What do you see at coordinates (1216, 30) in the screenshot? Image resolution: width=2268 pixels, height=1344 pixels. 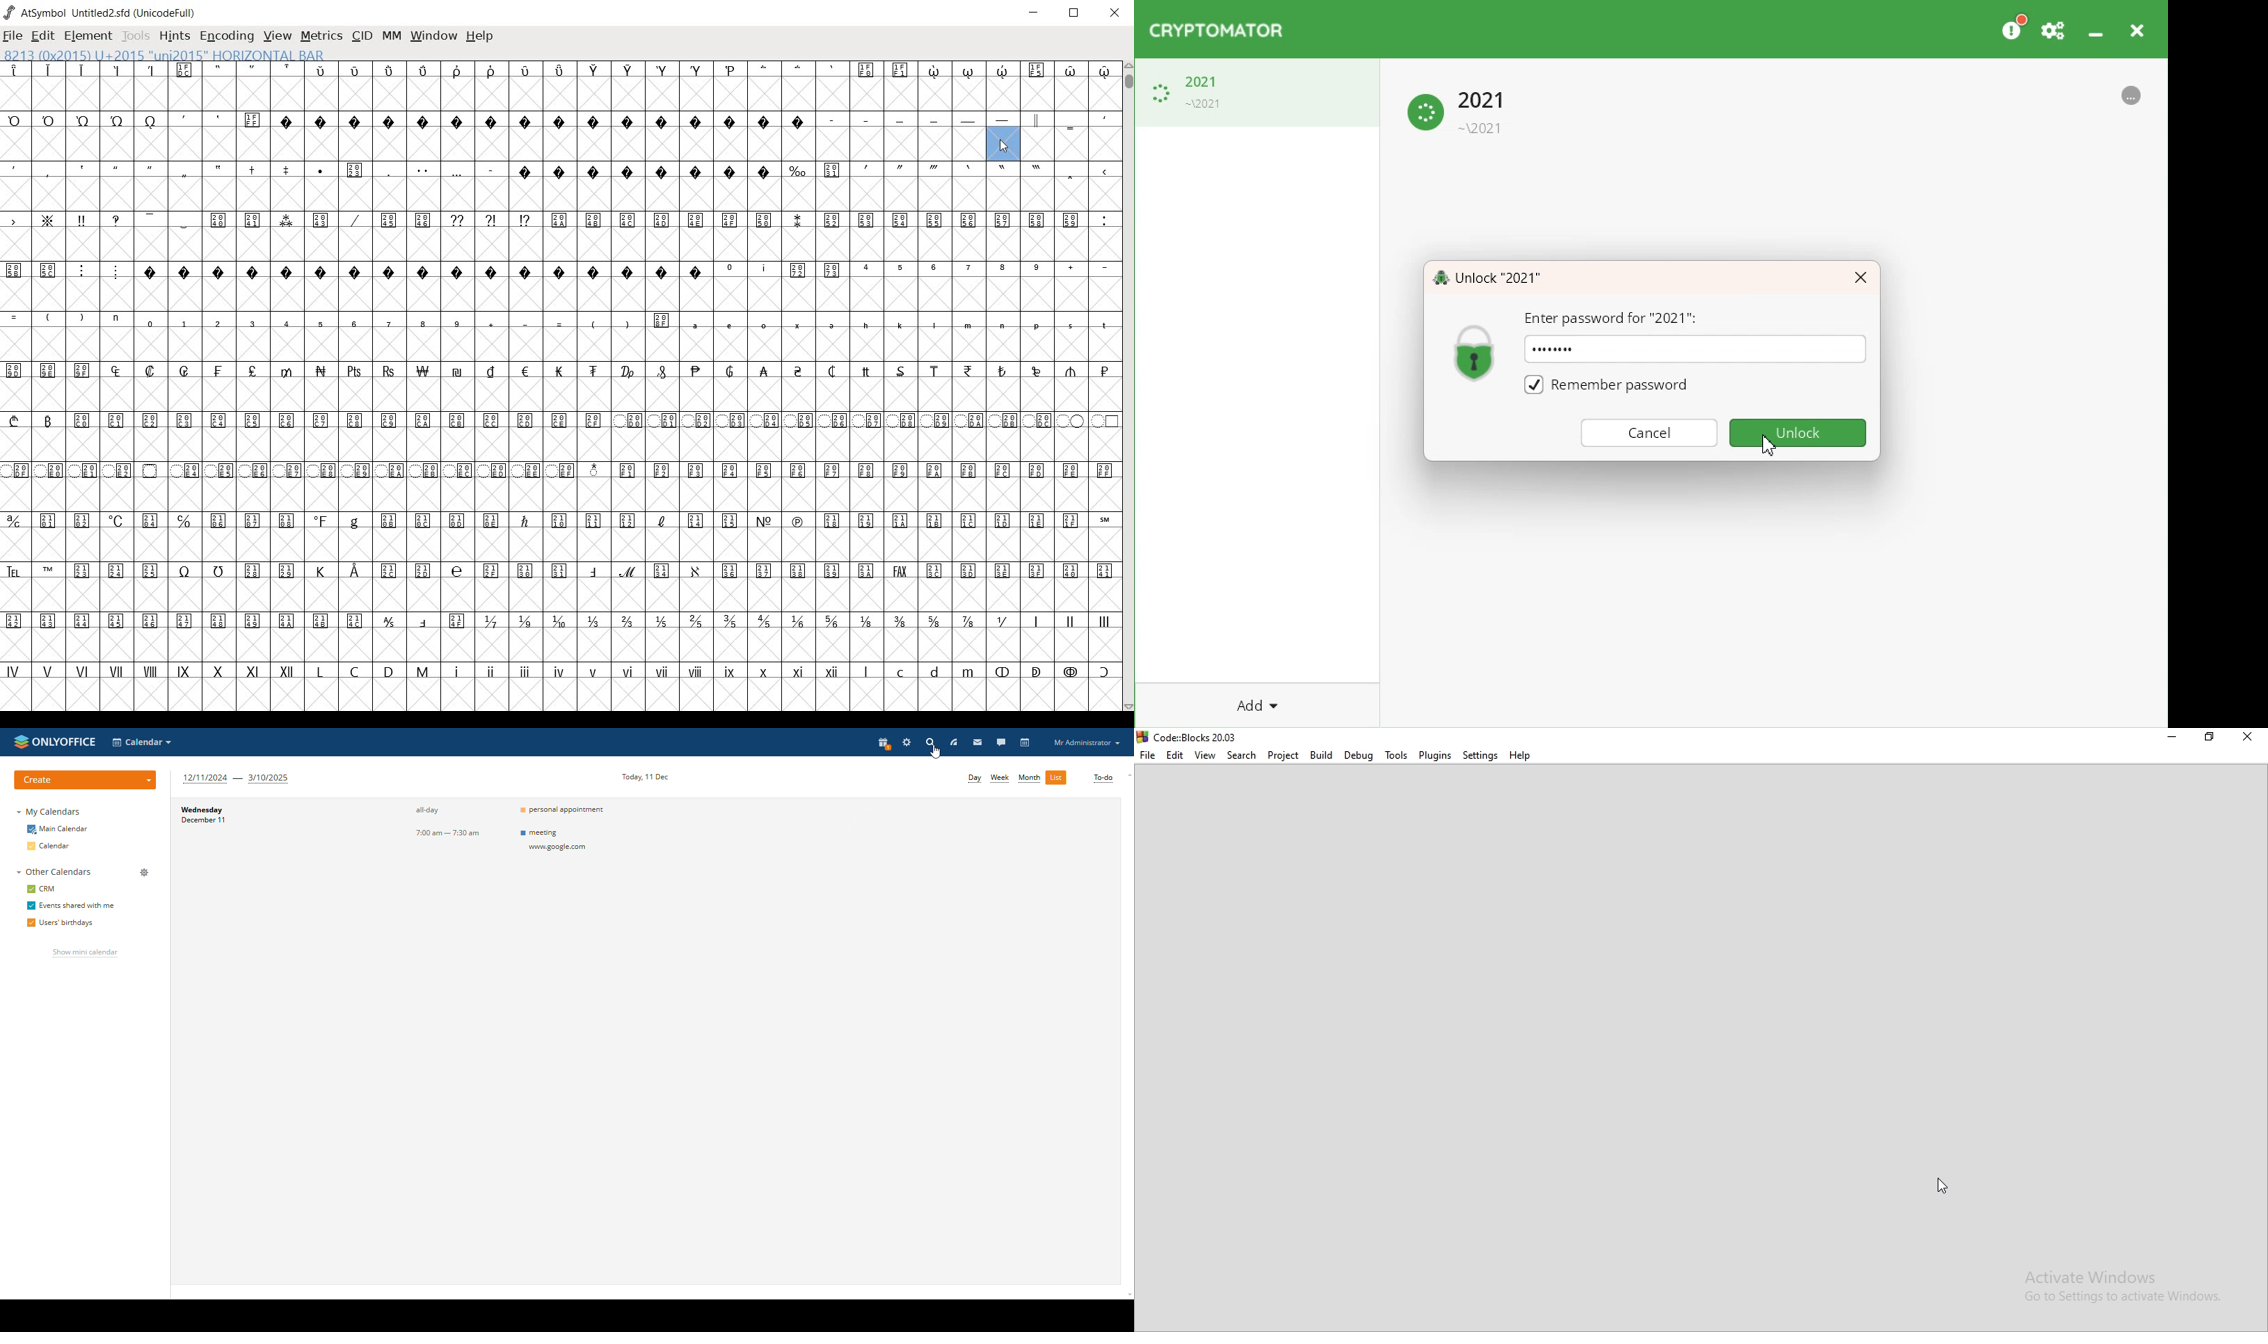 I see `Logo` at bounding box center [1216, 30].